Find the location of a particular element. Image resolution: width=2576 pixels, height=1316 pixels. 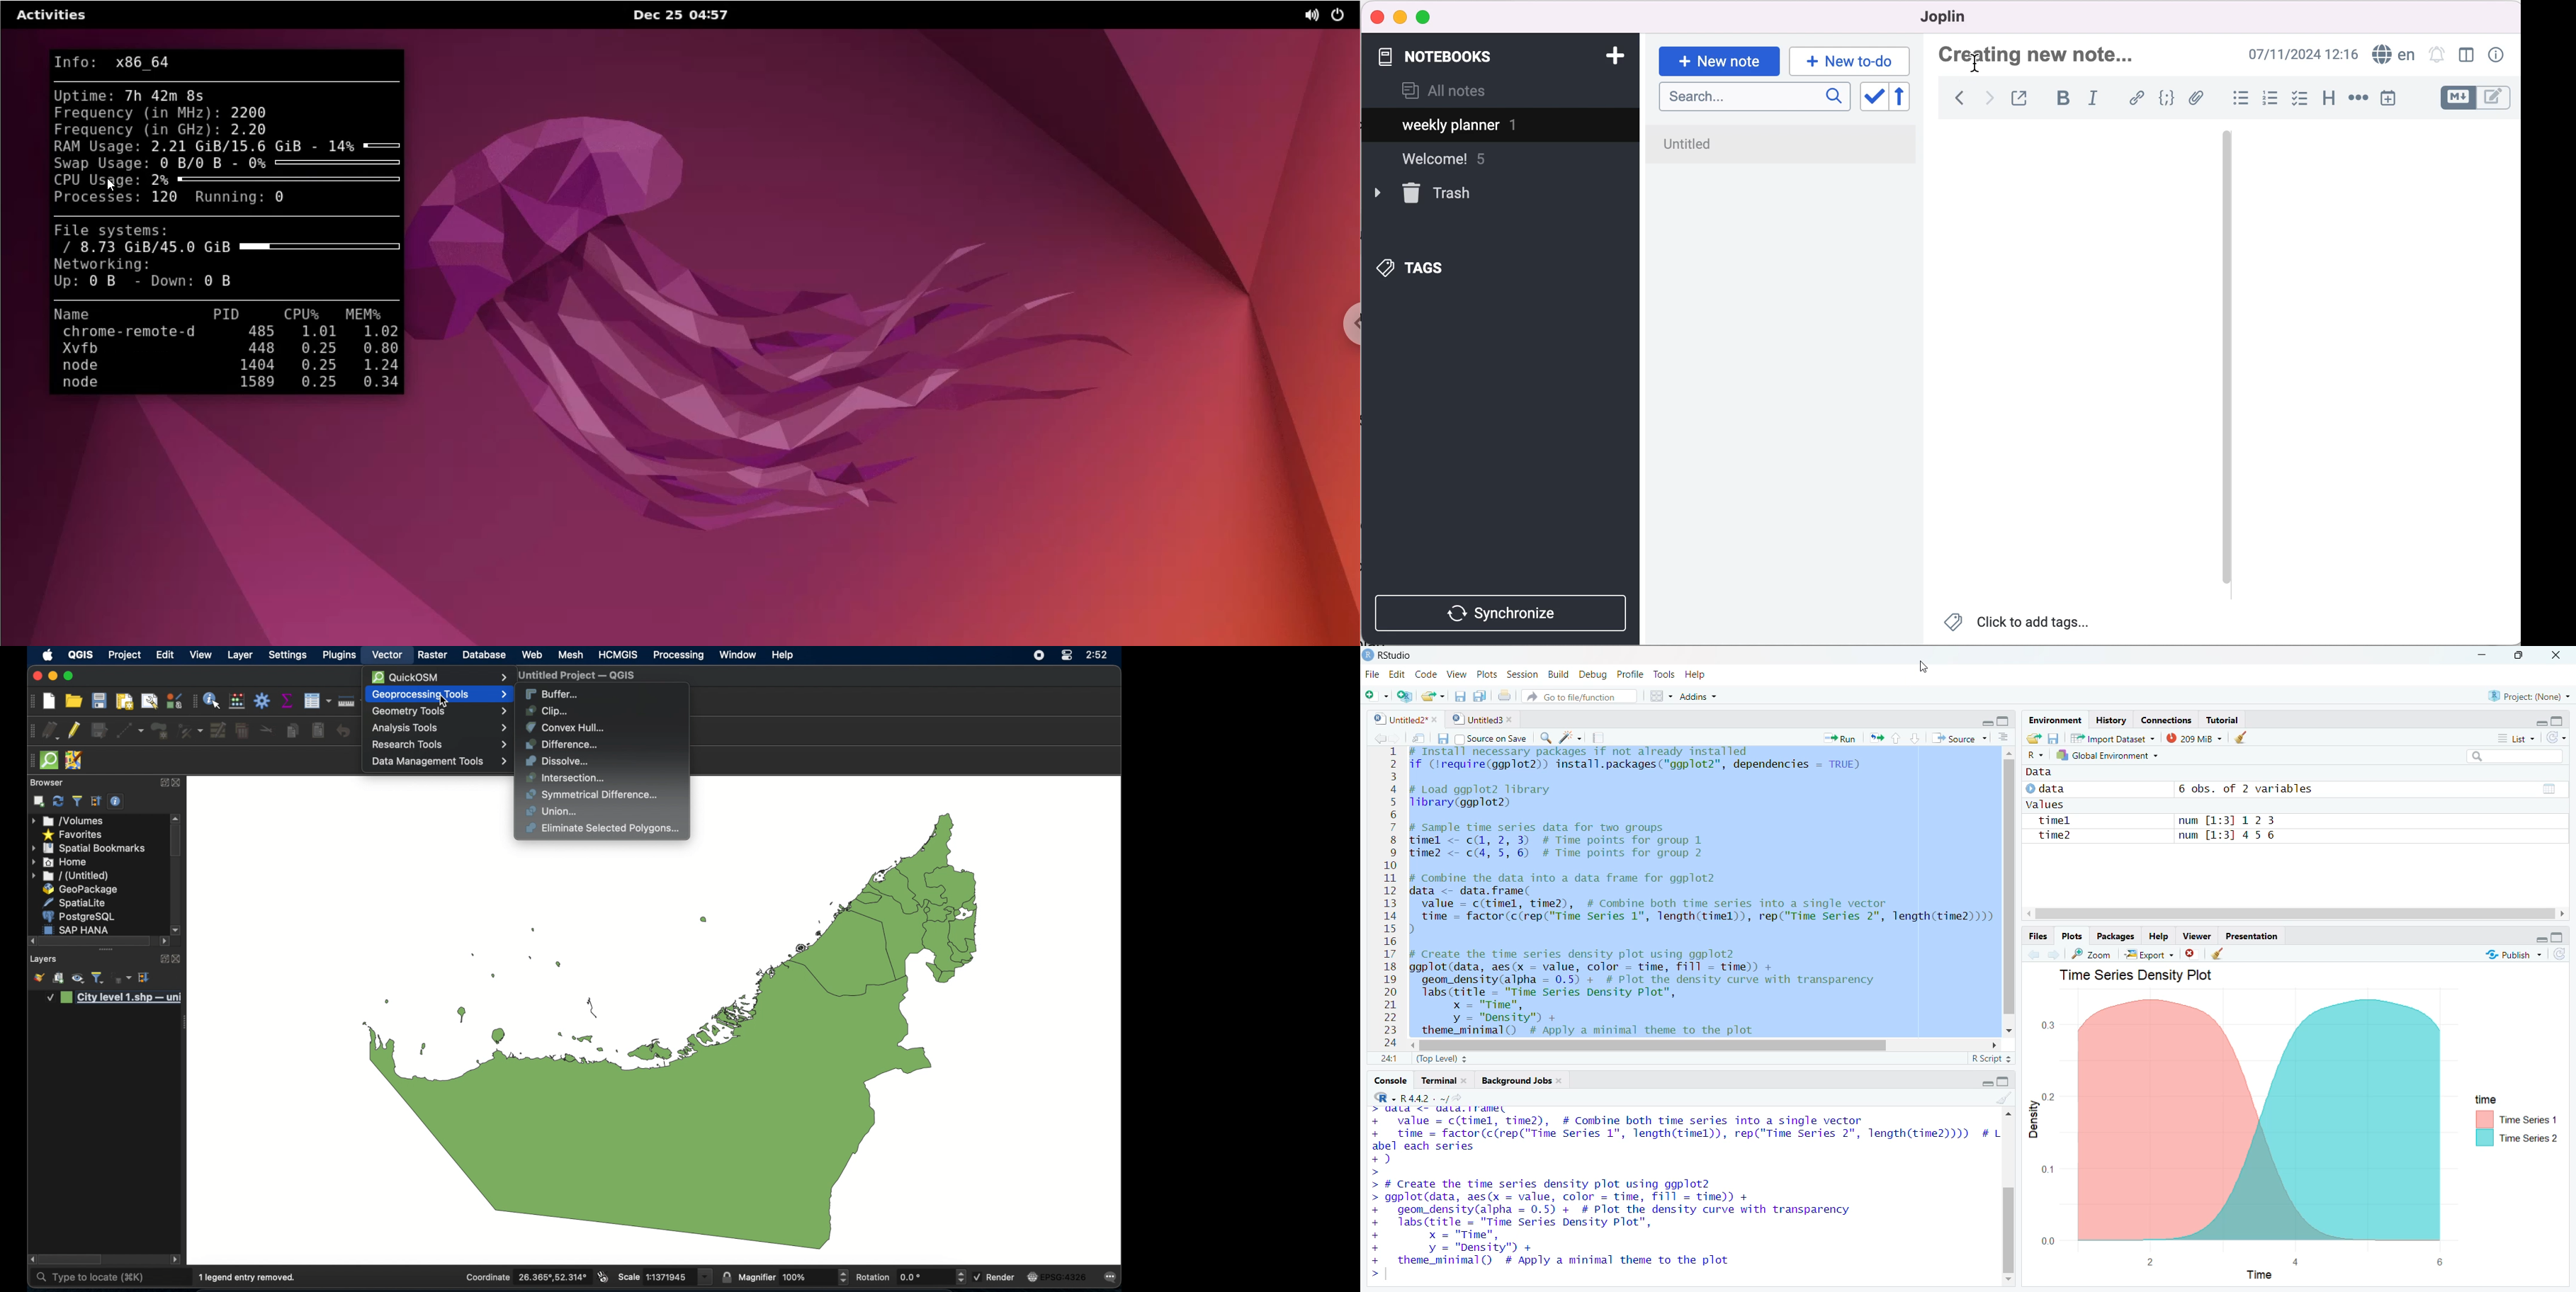

Help is located at coordinates (1697, 674).